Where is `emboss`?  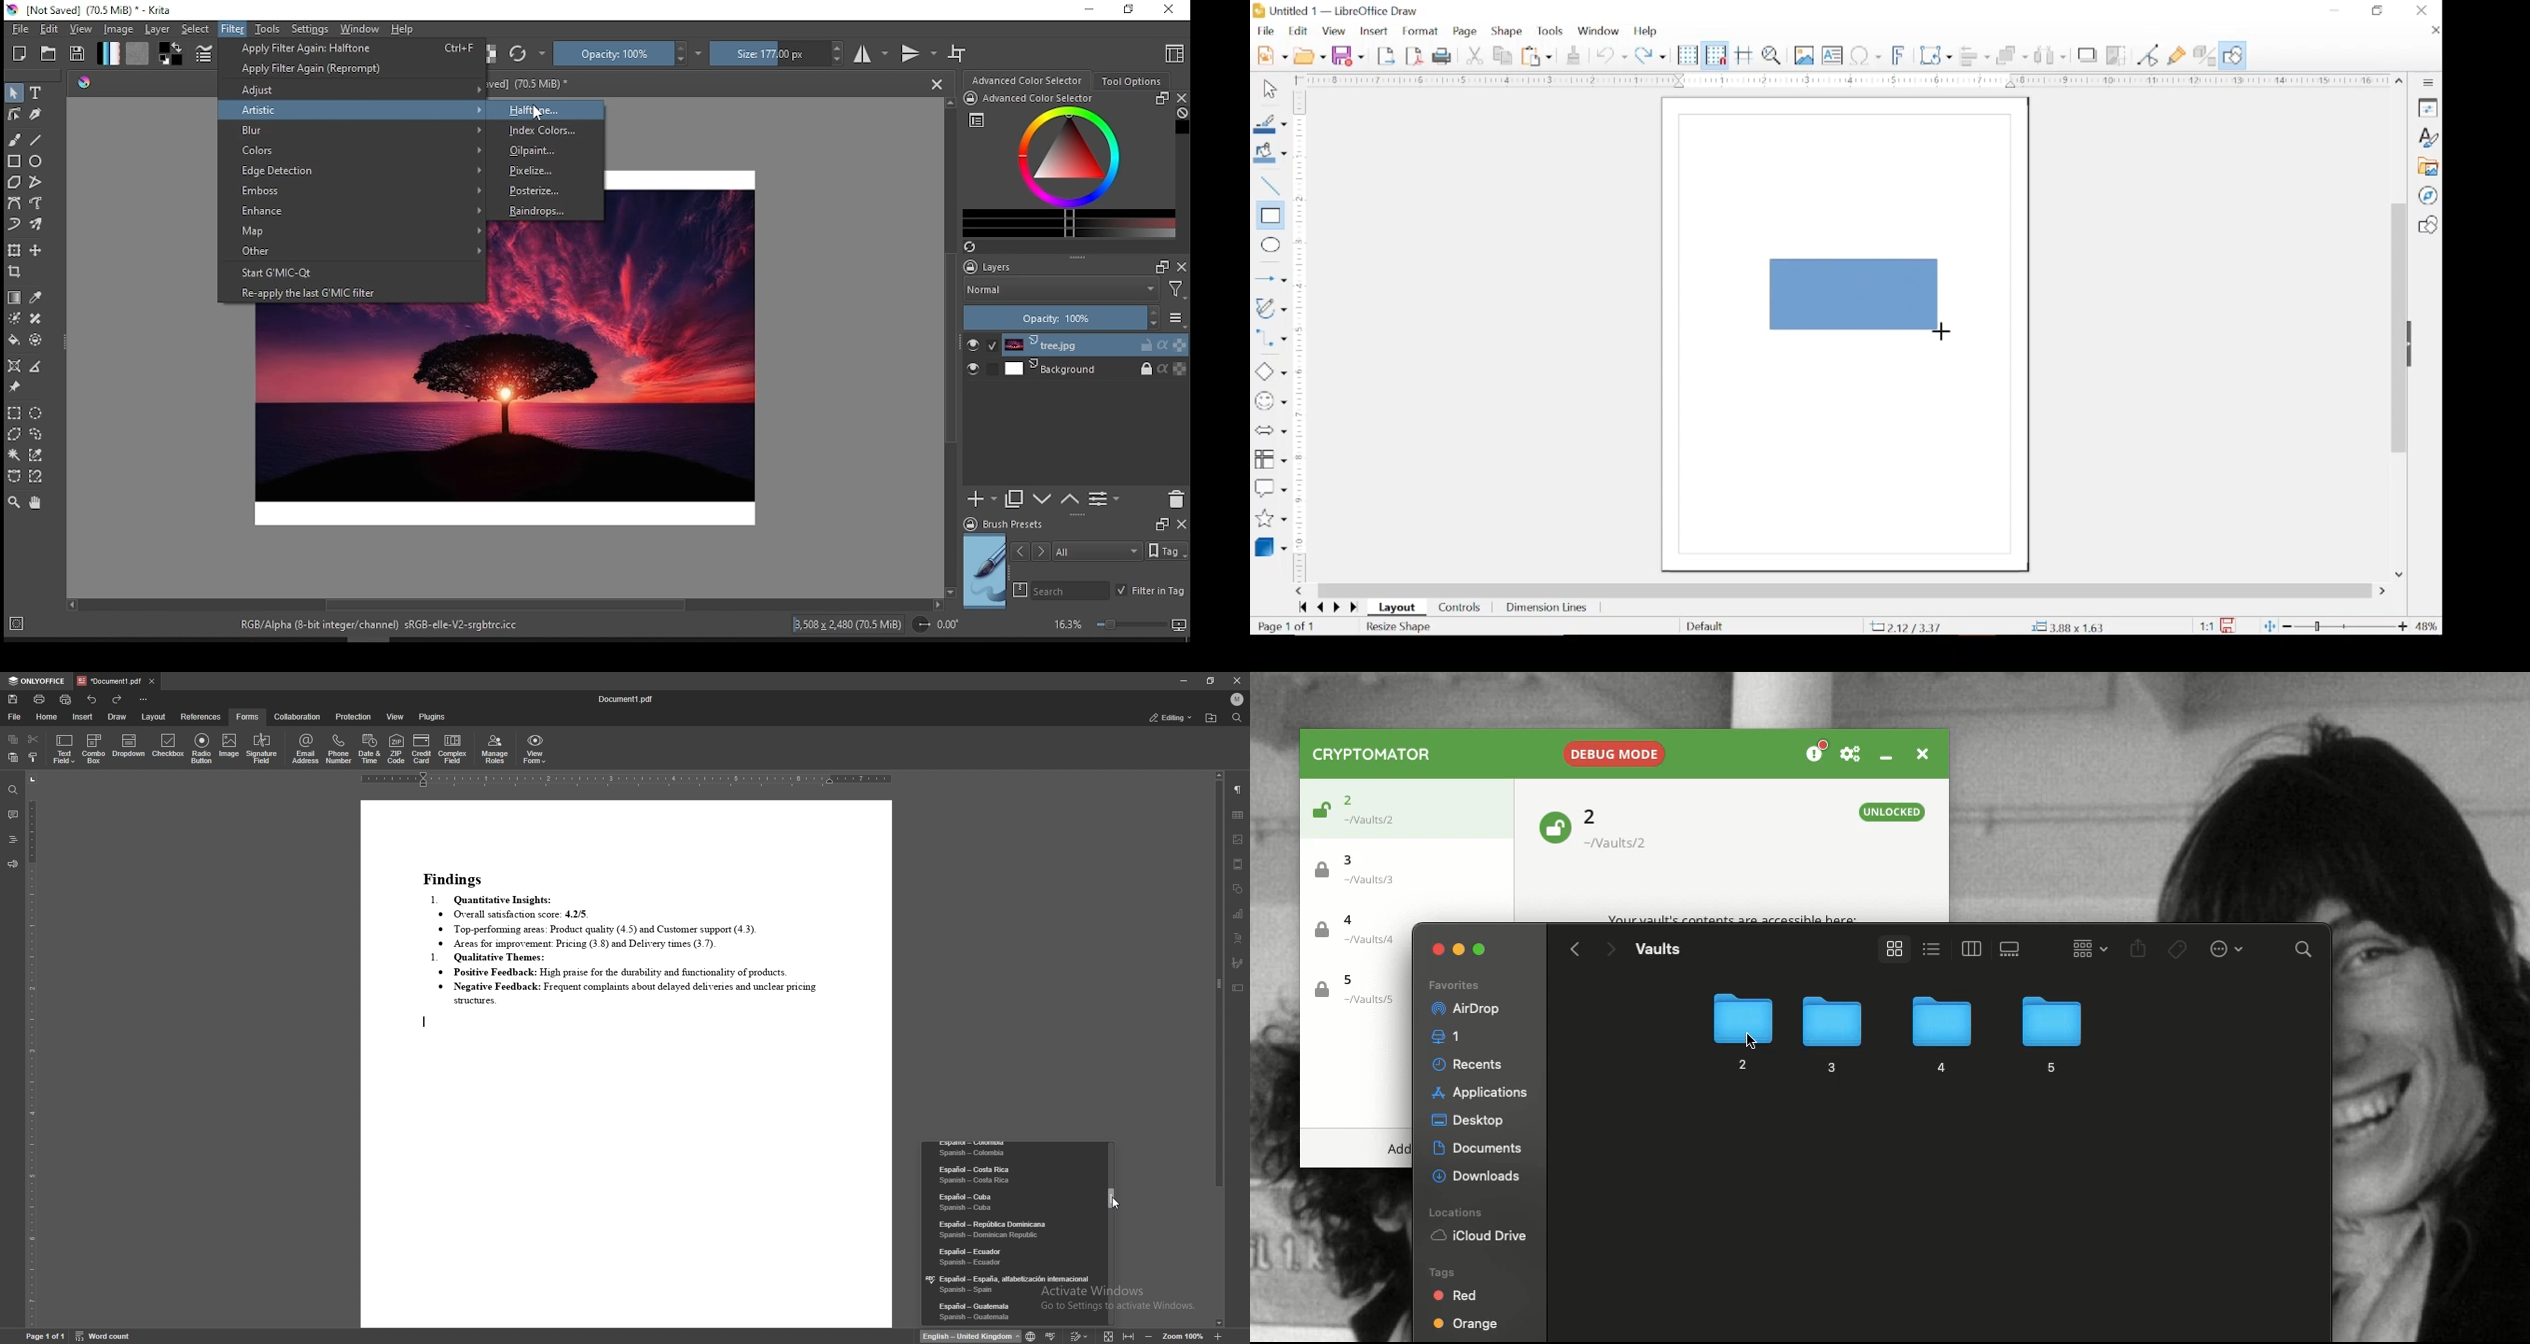
emboss is located at coordinates (353, 190).